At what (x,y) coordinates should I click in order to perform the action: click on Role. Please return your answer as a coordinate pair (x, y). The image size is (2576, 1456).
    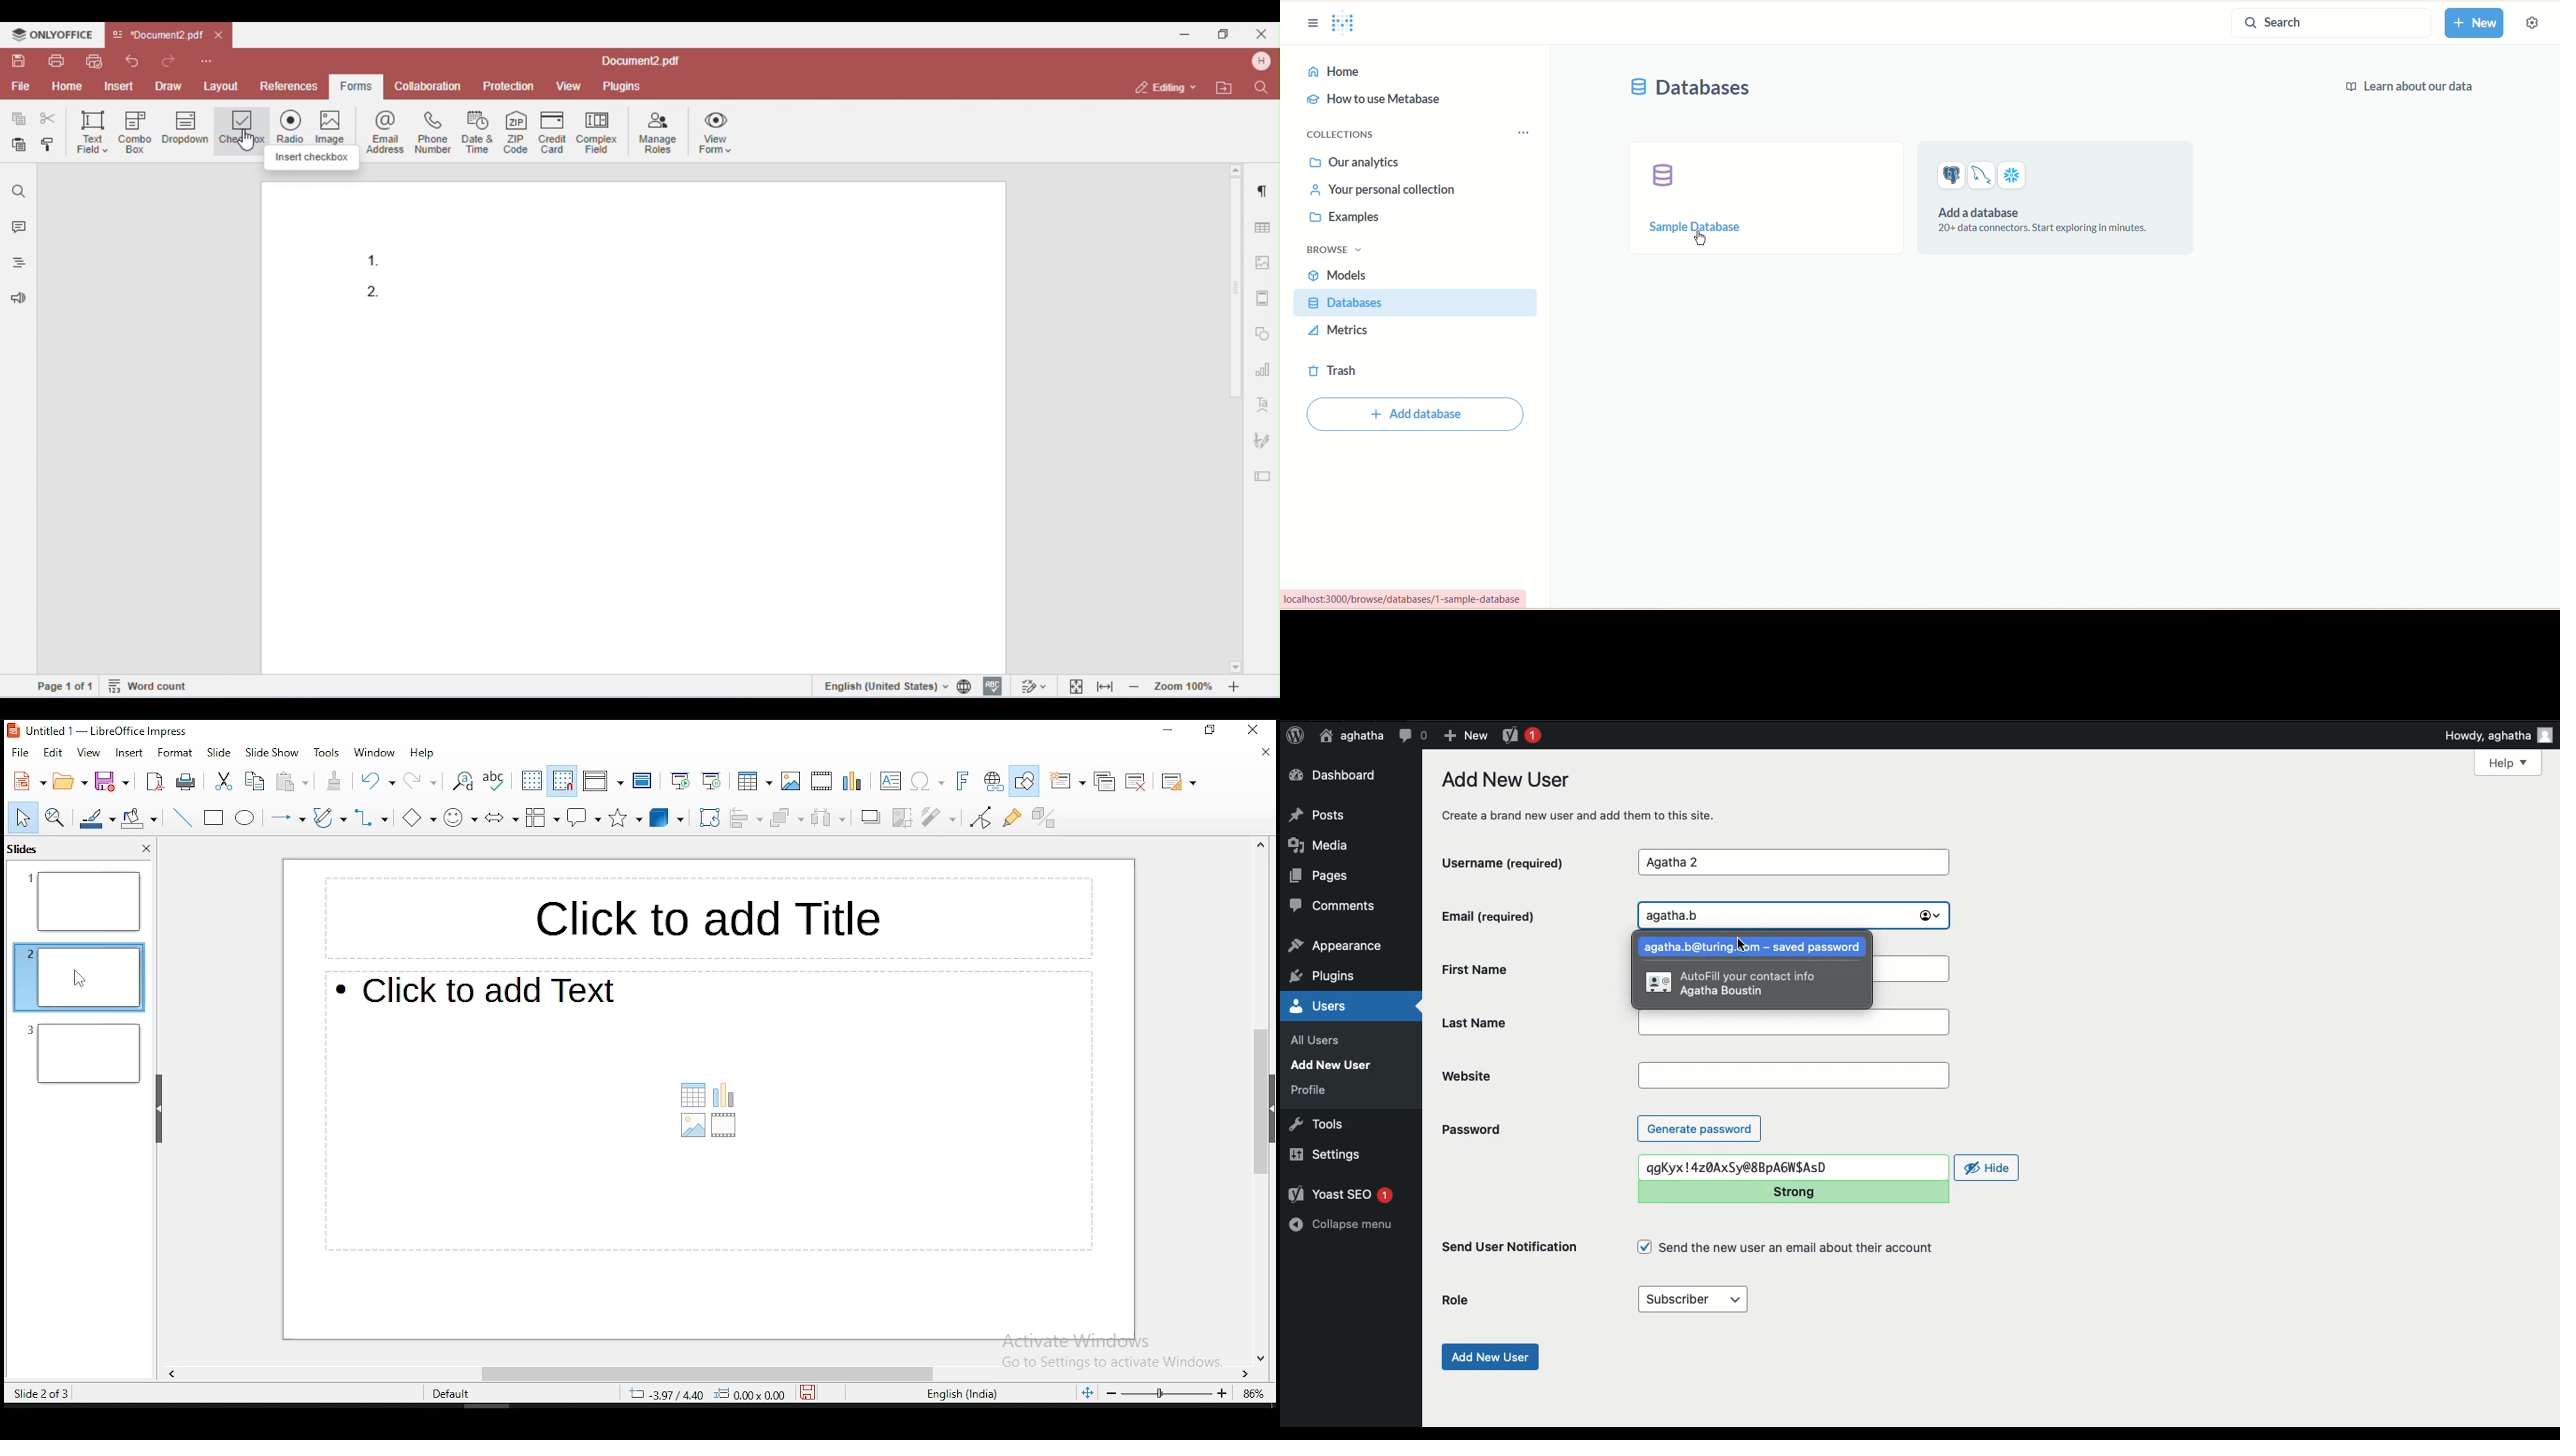
    Looking at the image, I should click on (1456, 1301).